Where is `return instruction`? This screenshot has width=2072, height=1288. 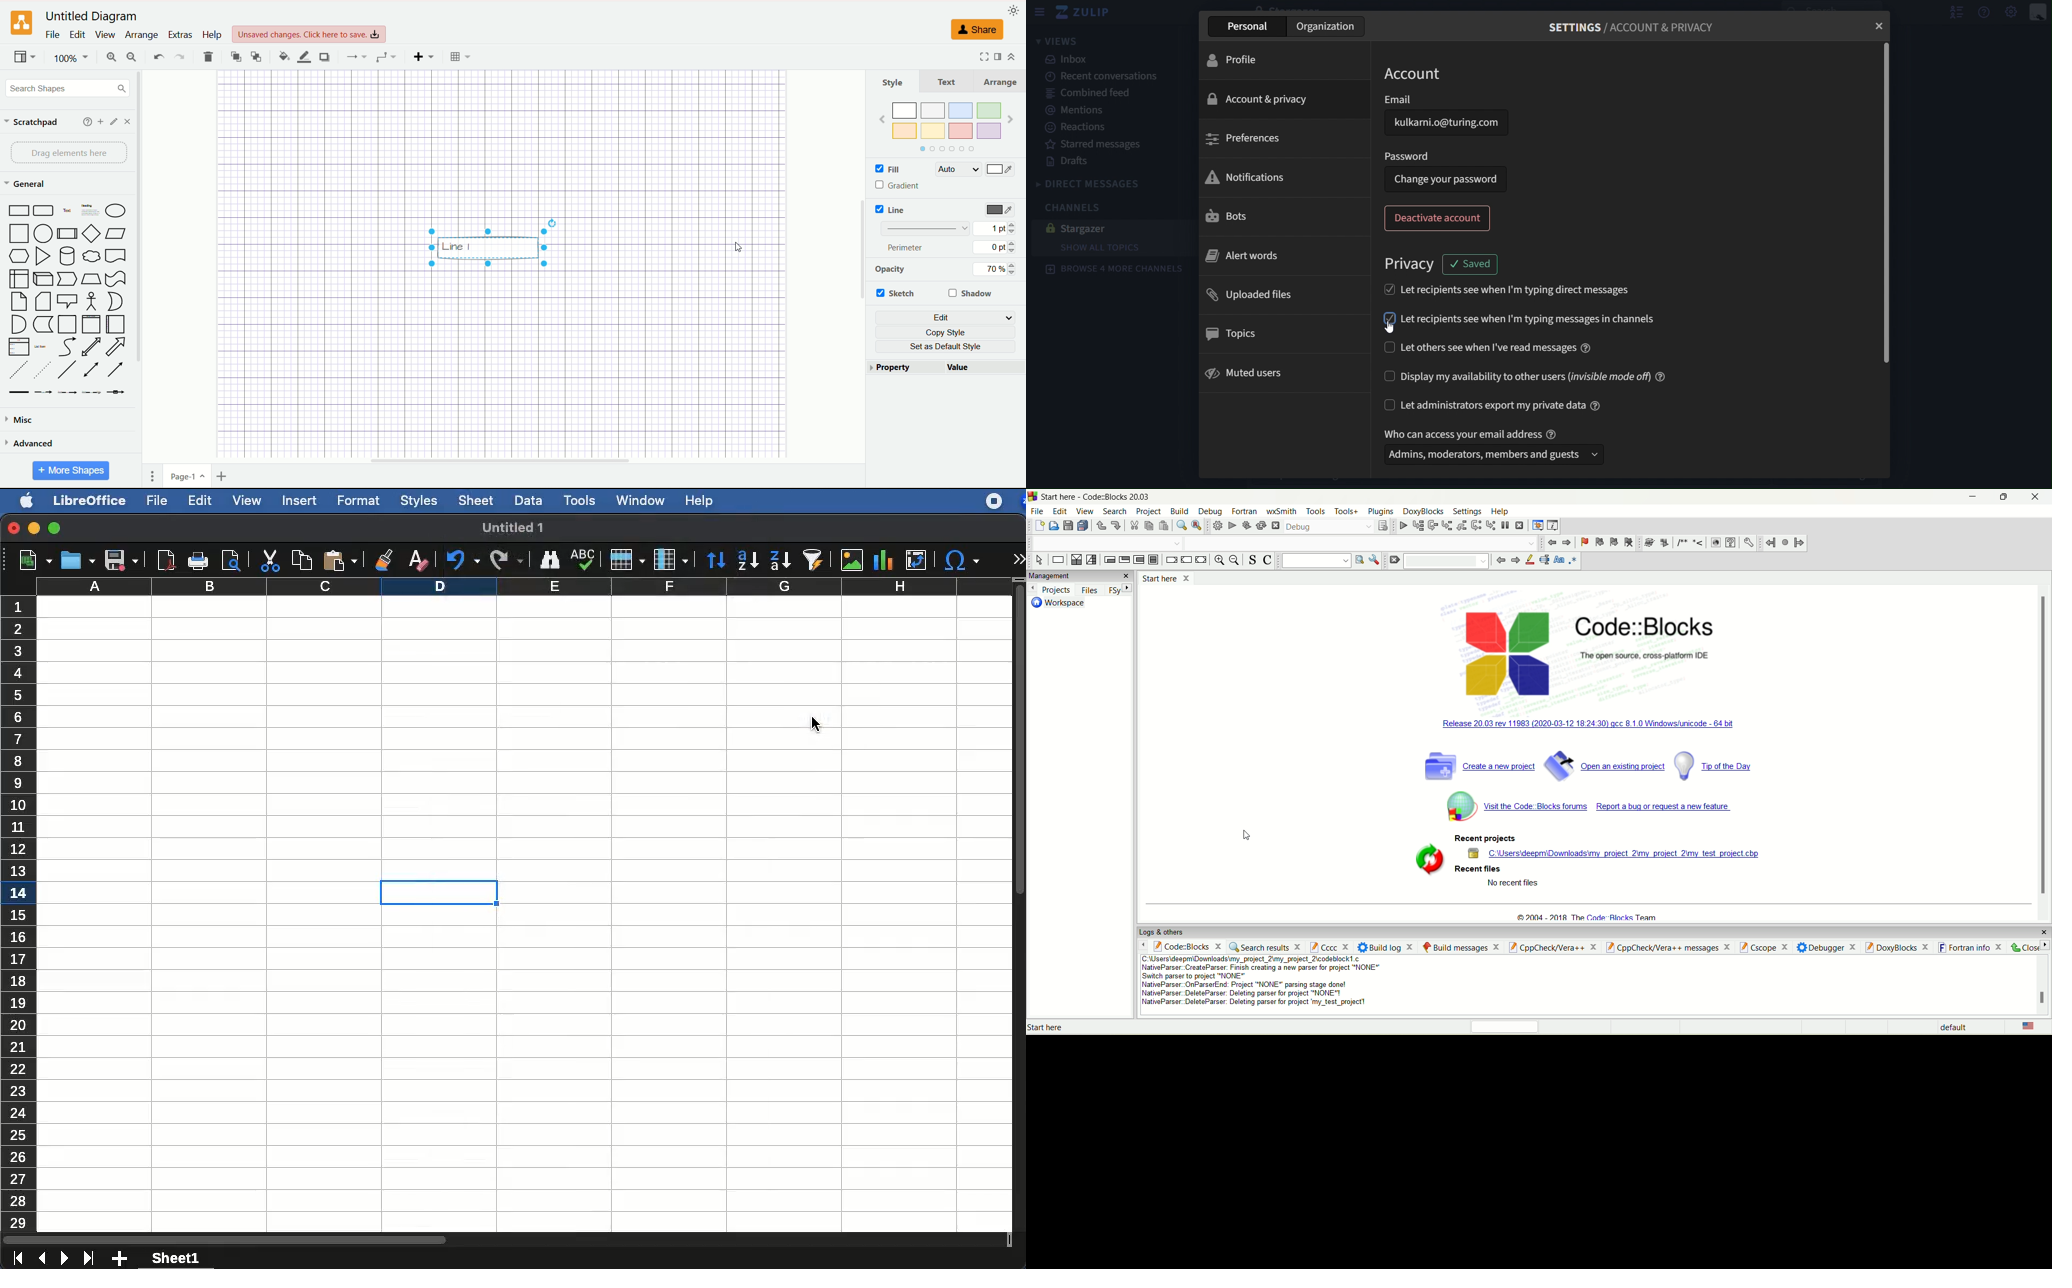
return instruction is located at coordinates (1202, 560).